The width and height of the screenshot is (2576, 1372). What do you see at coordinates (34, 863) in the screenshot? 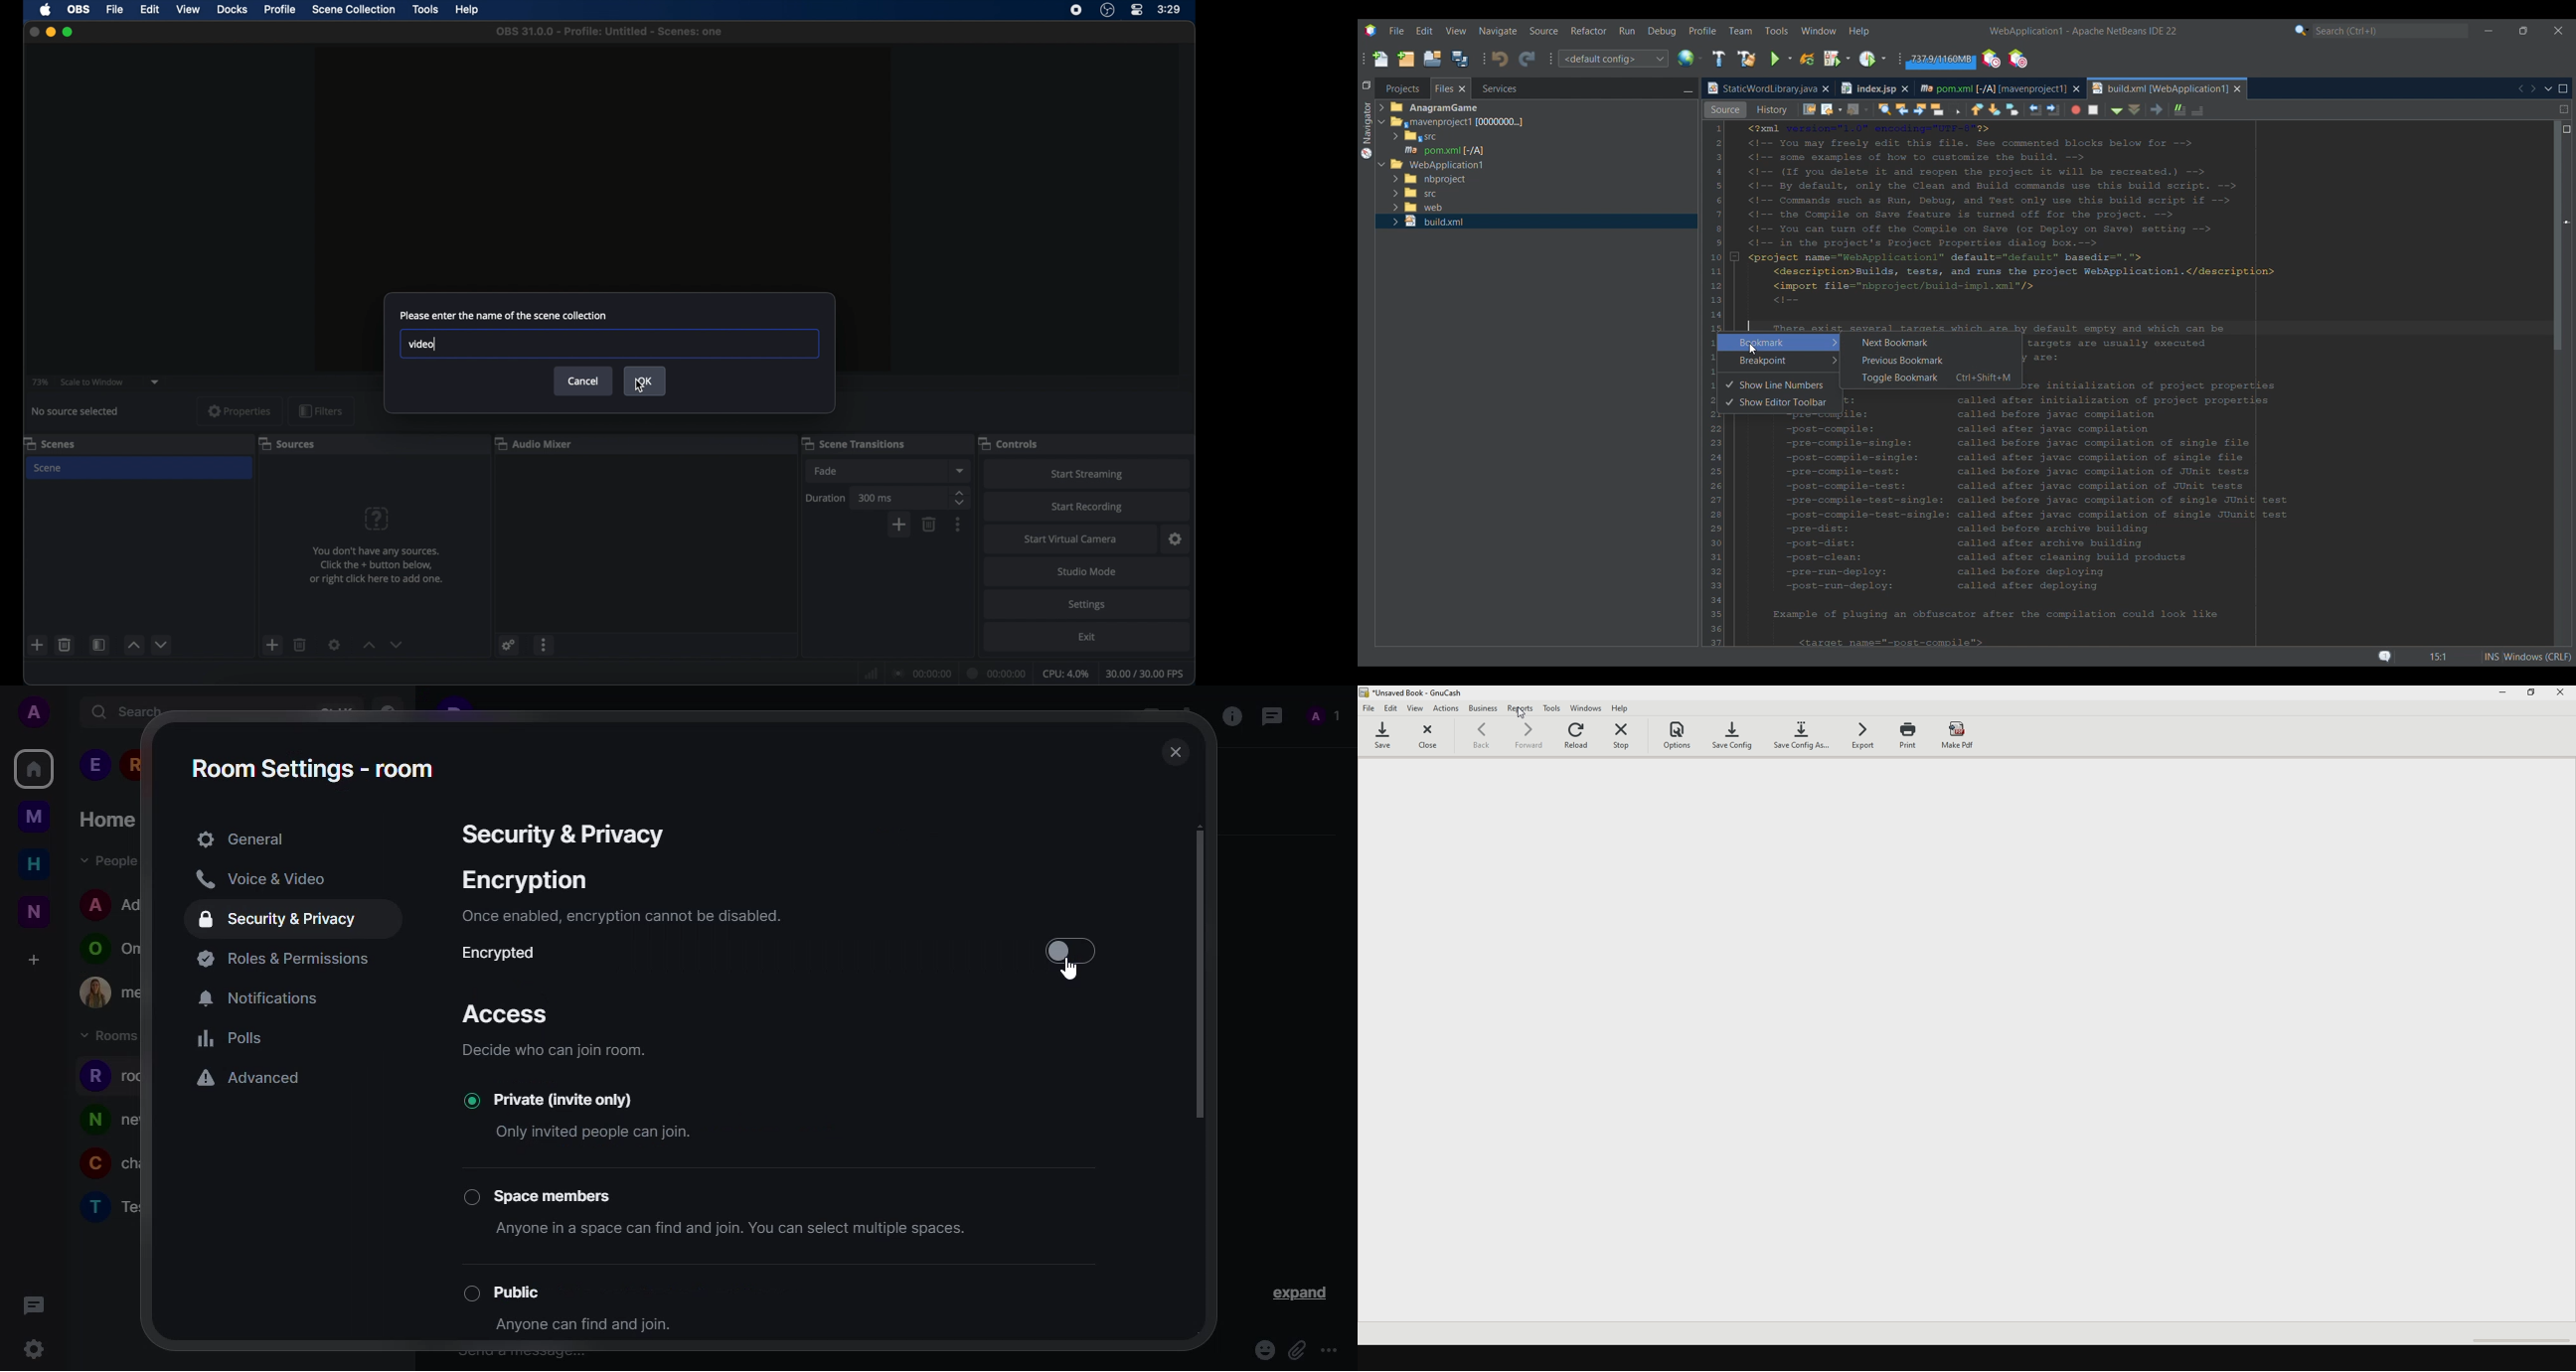
I see `home` at bounding box center [34, 863].